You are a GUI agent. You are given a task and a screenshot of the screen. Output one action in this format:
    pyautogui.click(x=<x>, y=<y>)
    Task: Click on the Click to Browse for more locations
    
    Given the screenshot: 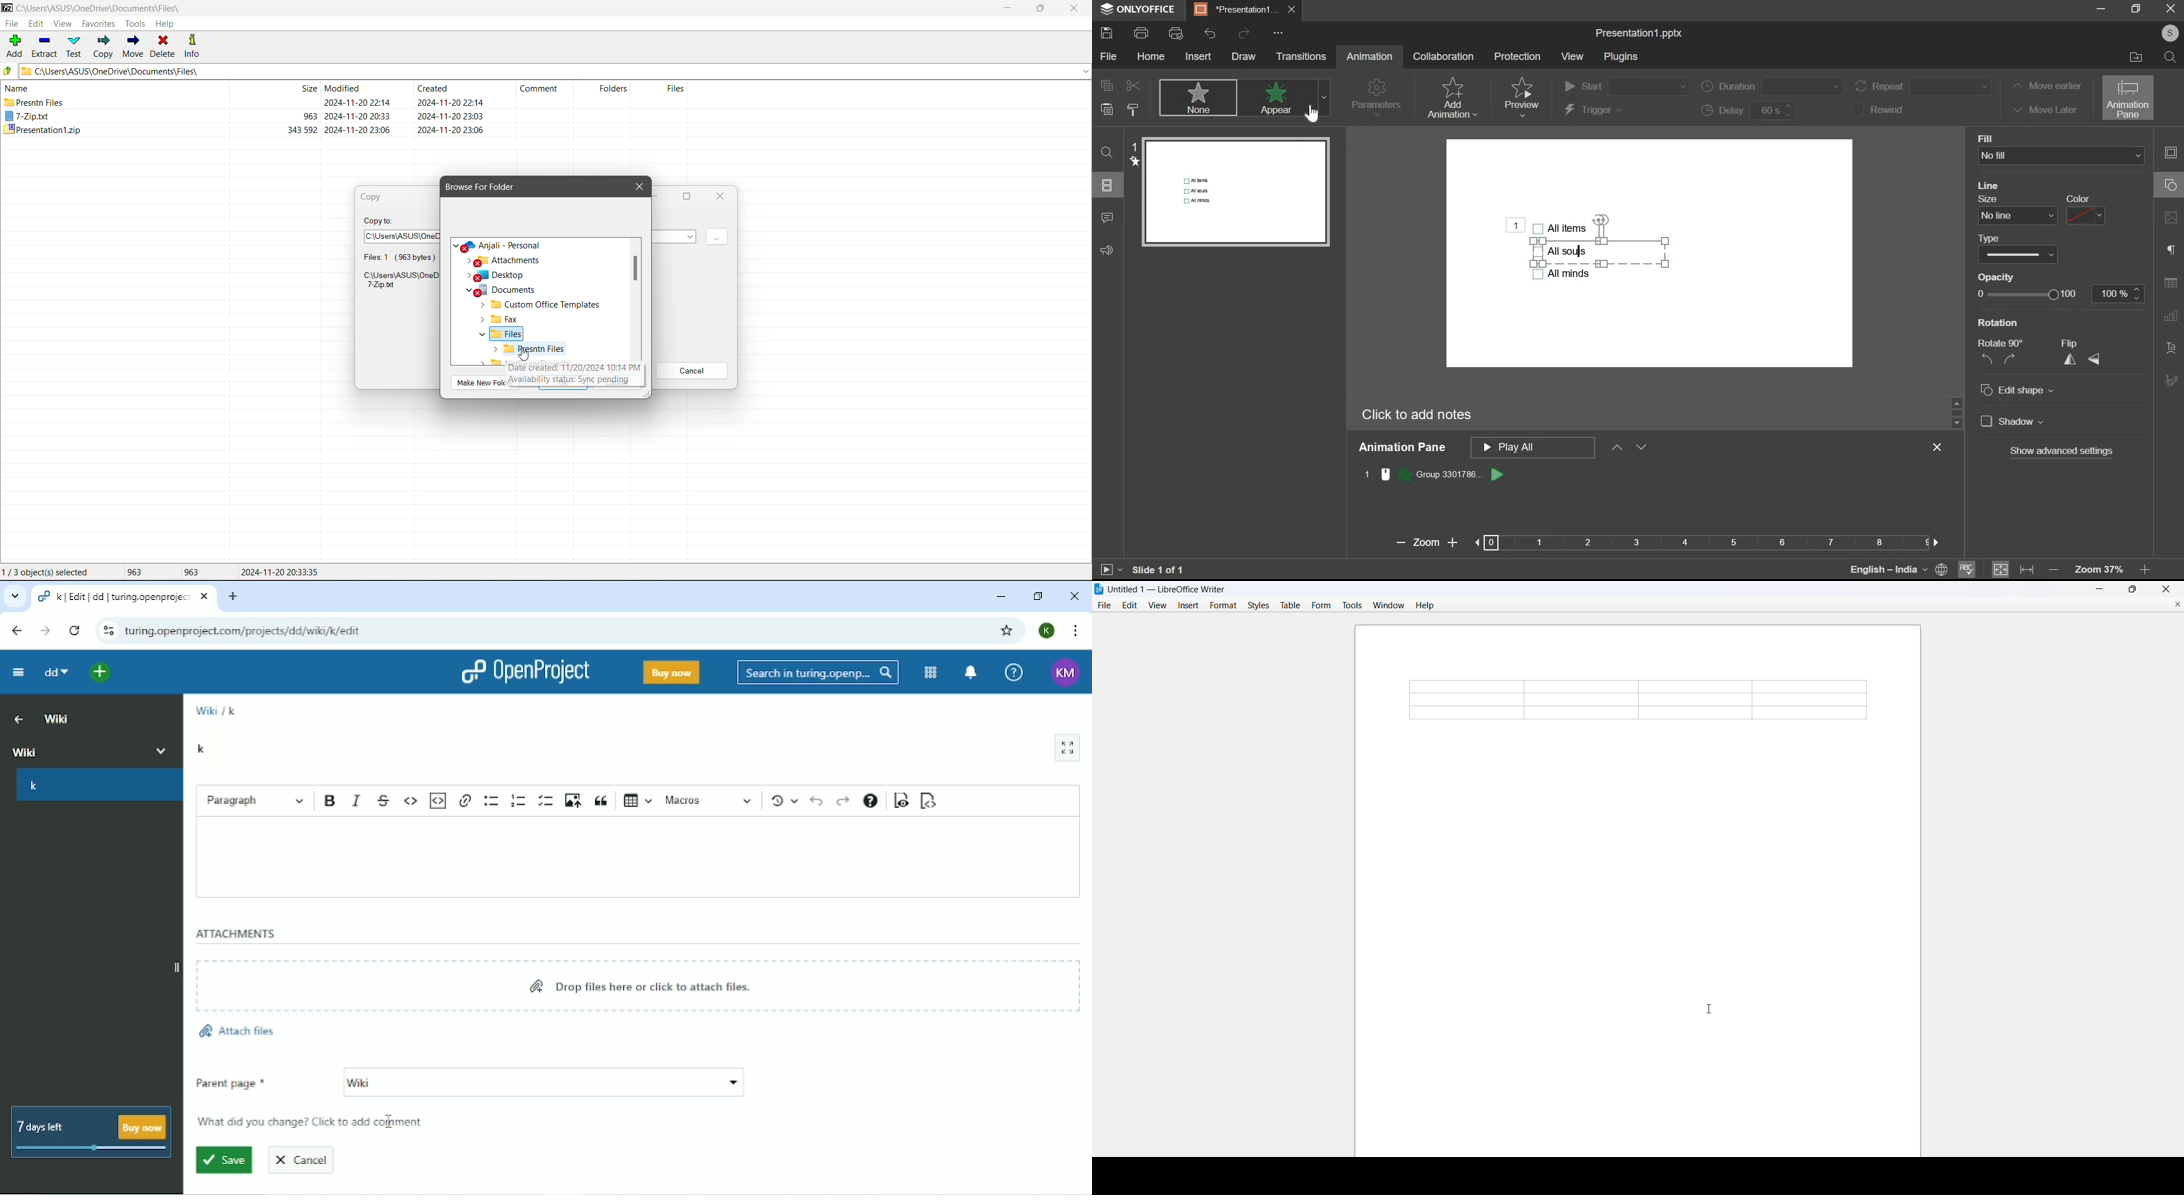 What is the action you would take?
    pyautogui.click(x=717, y=238)
    